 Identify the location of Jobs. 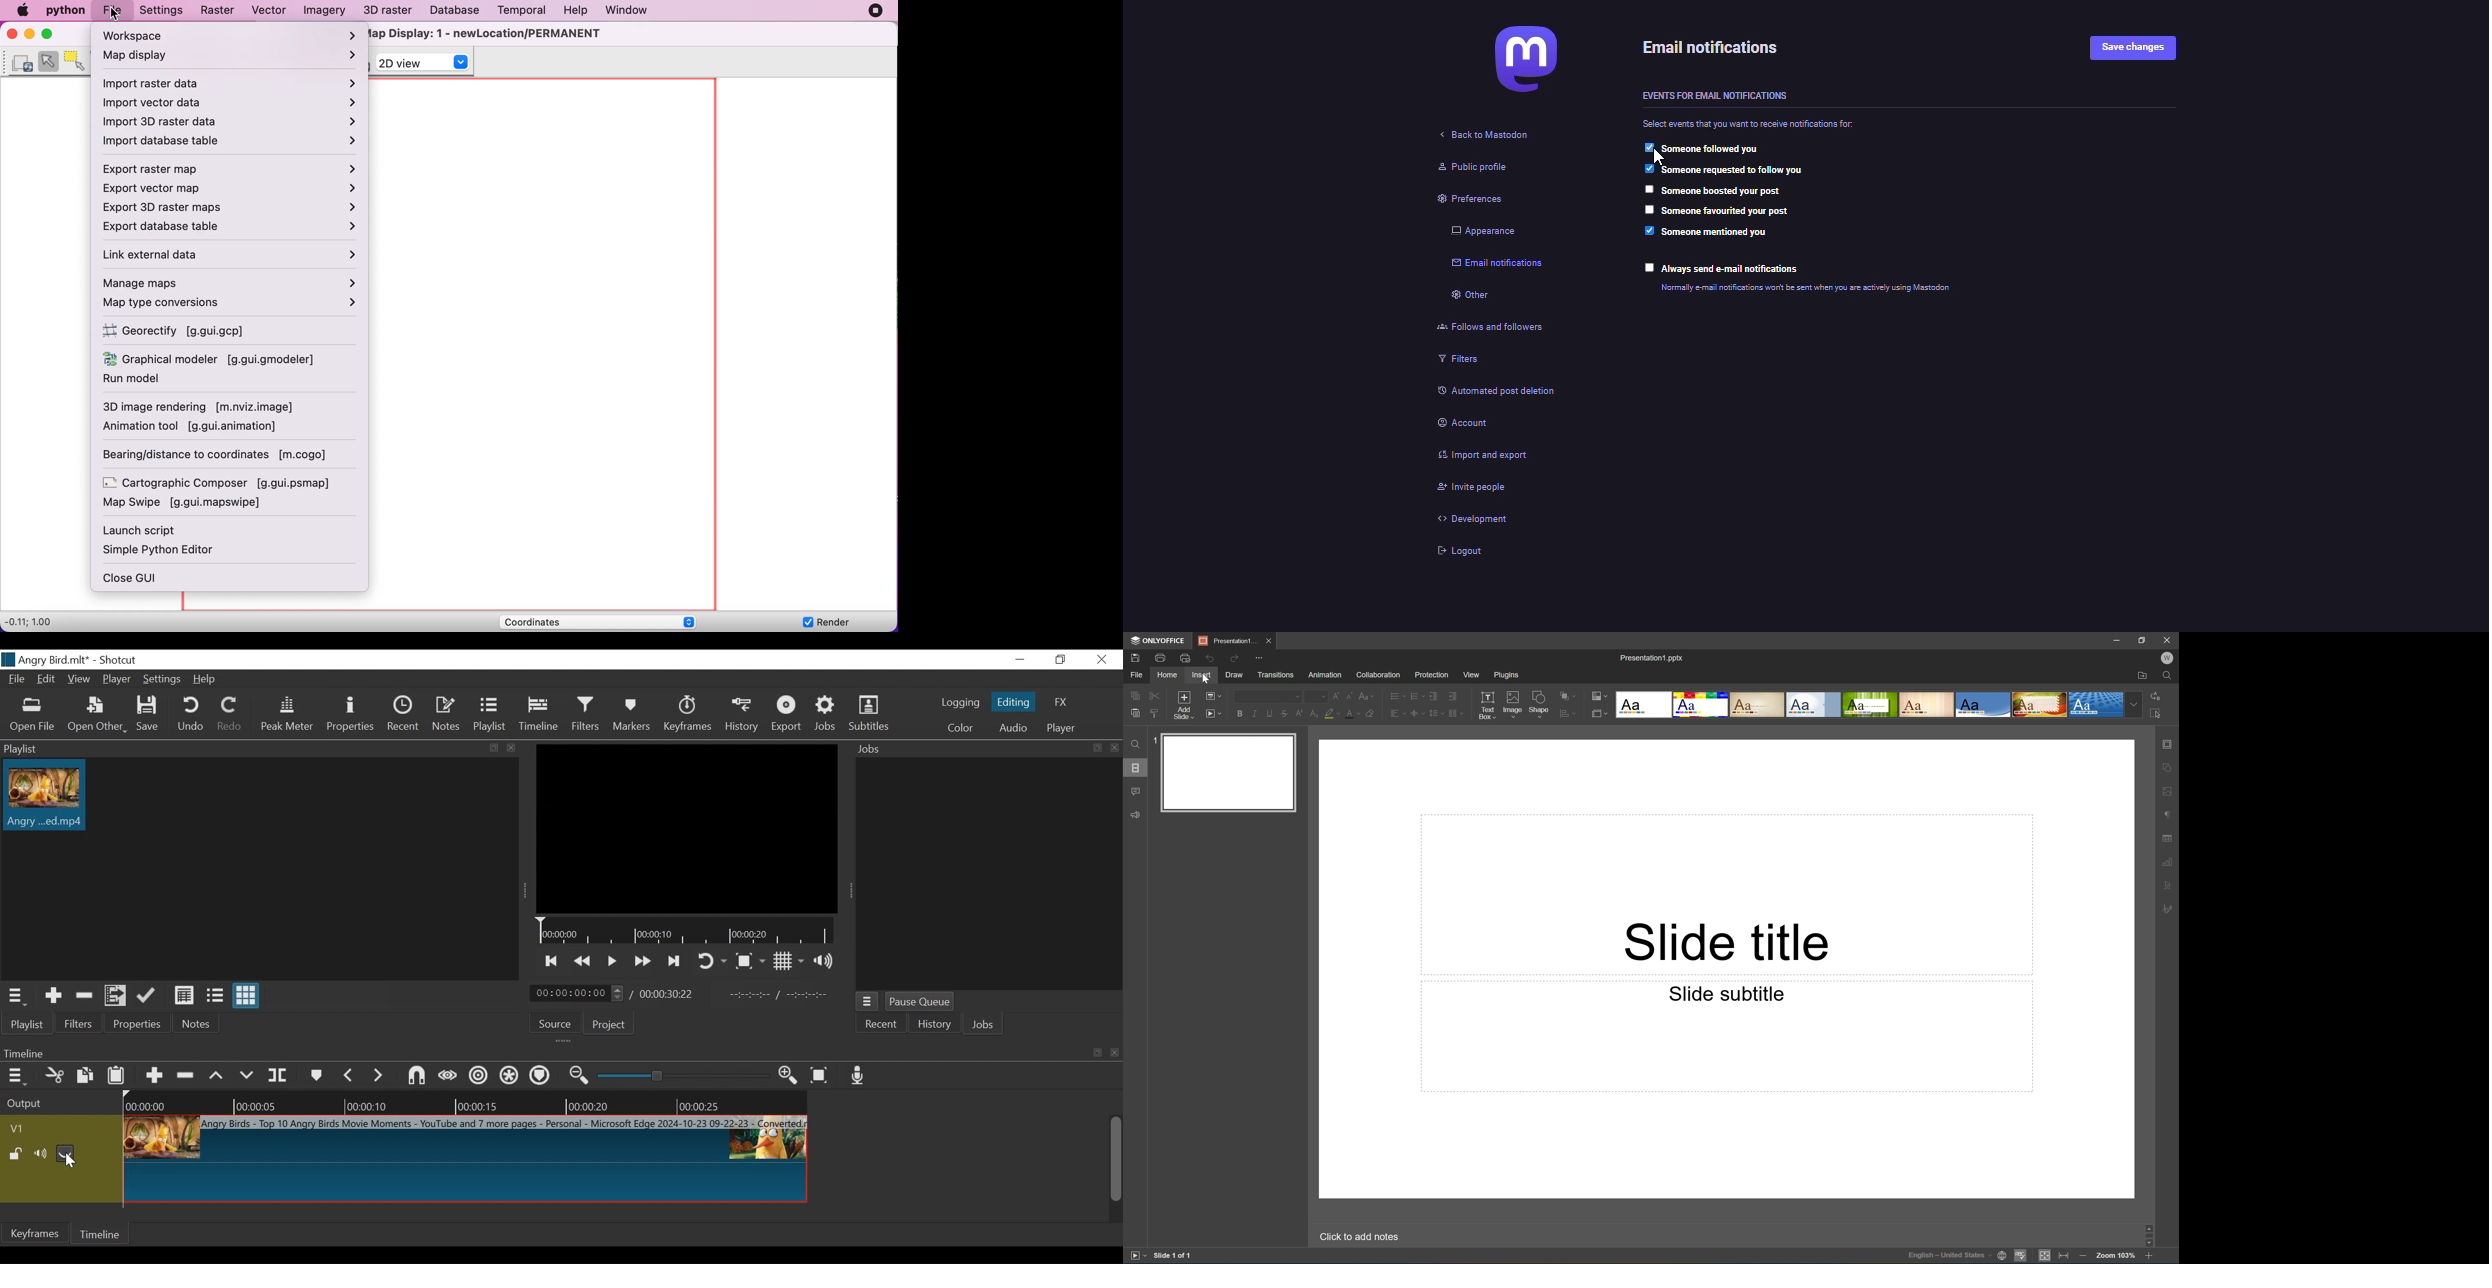
(827, 715).